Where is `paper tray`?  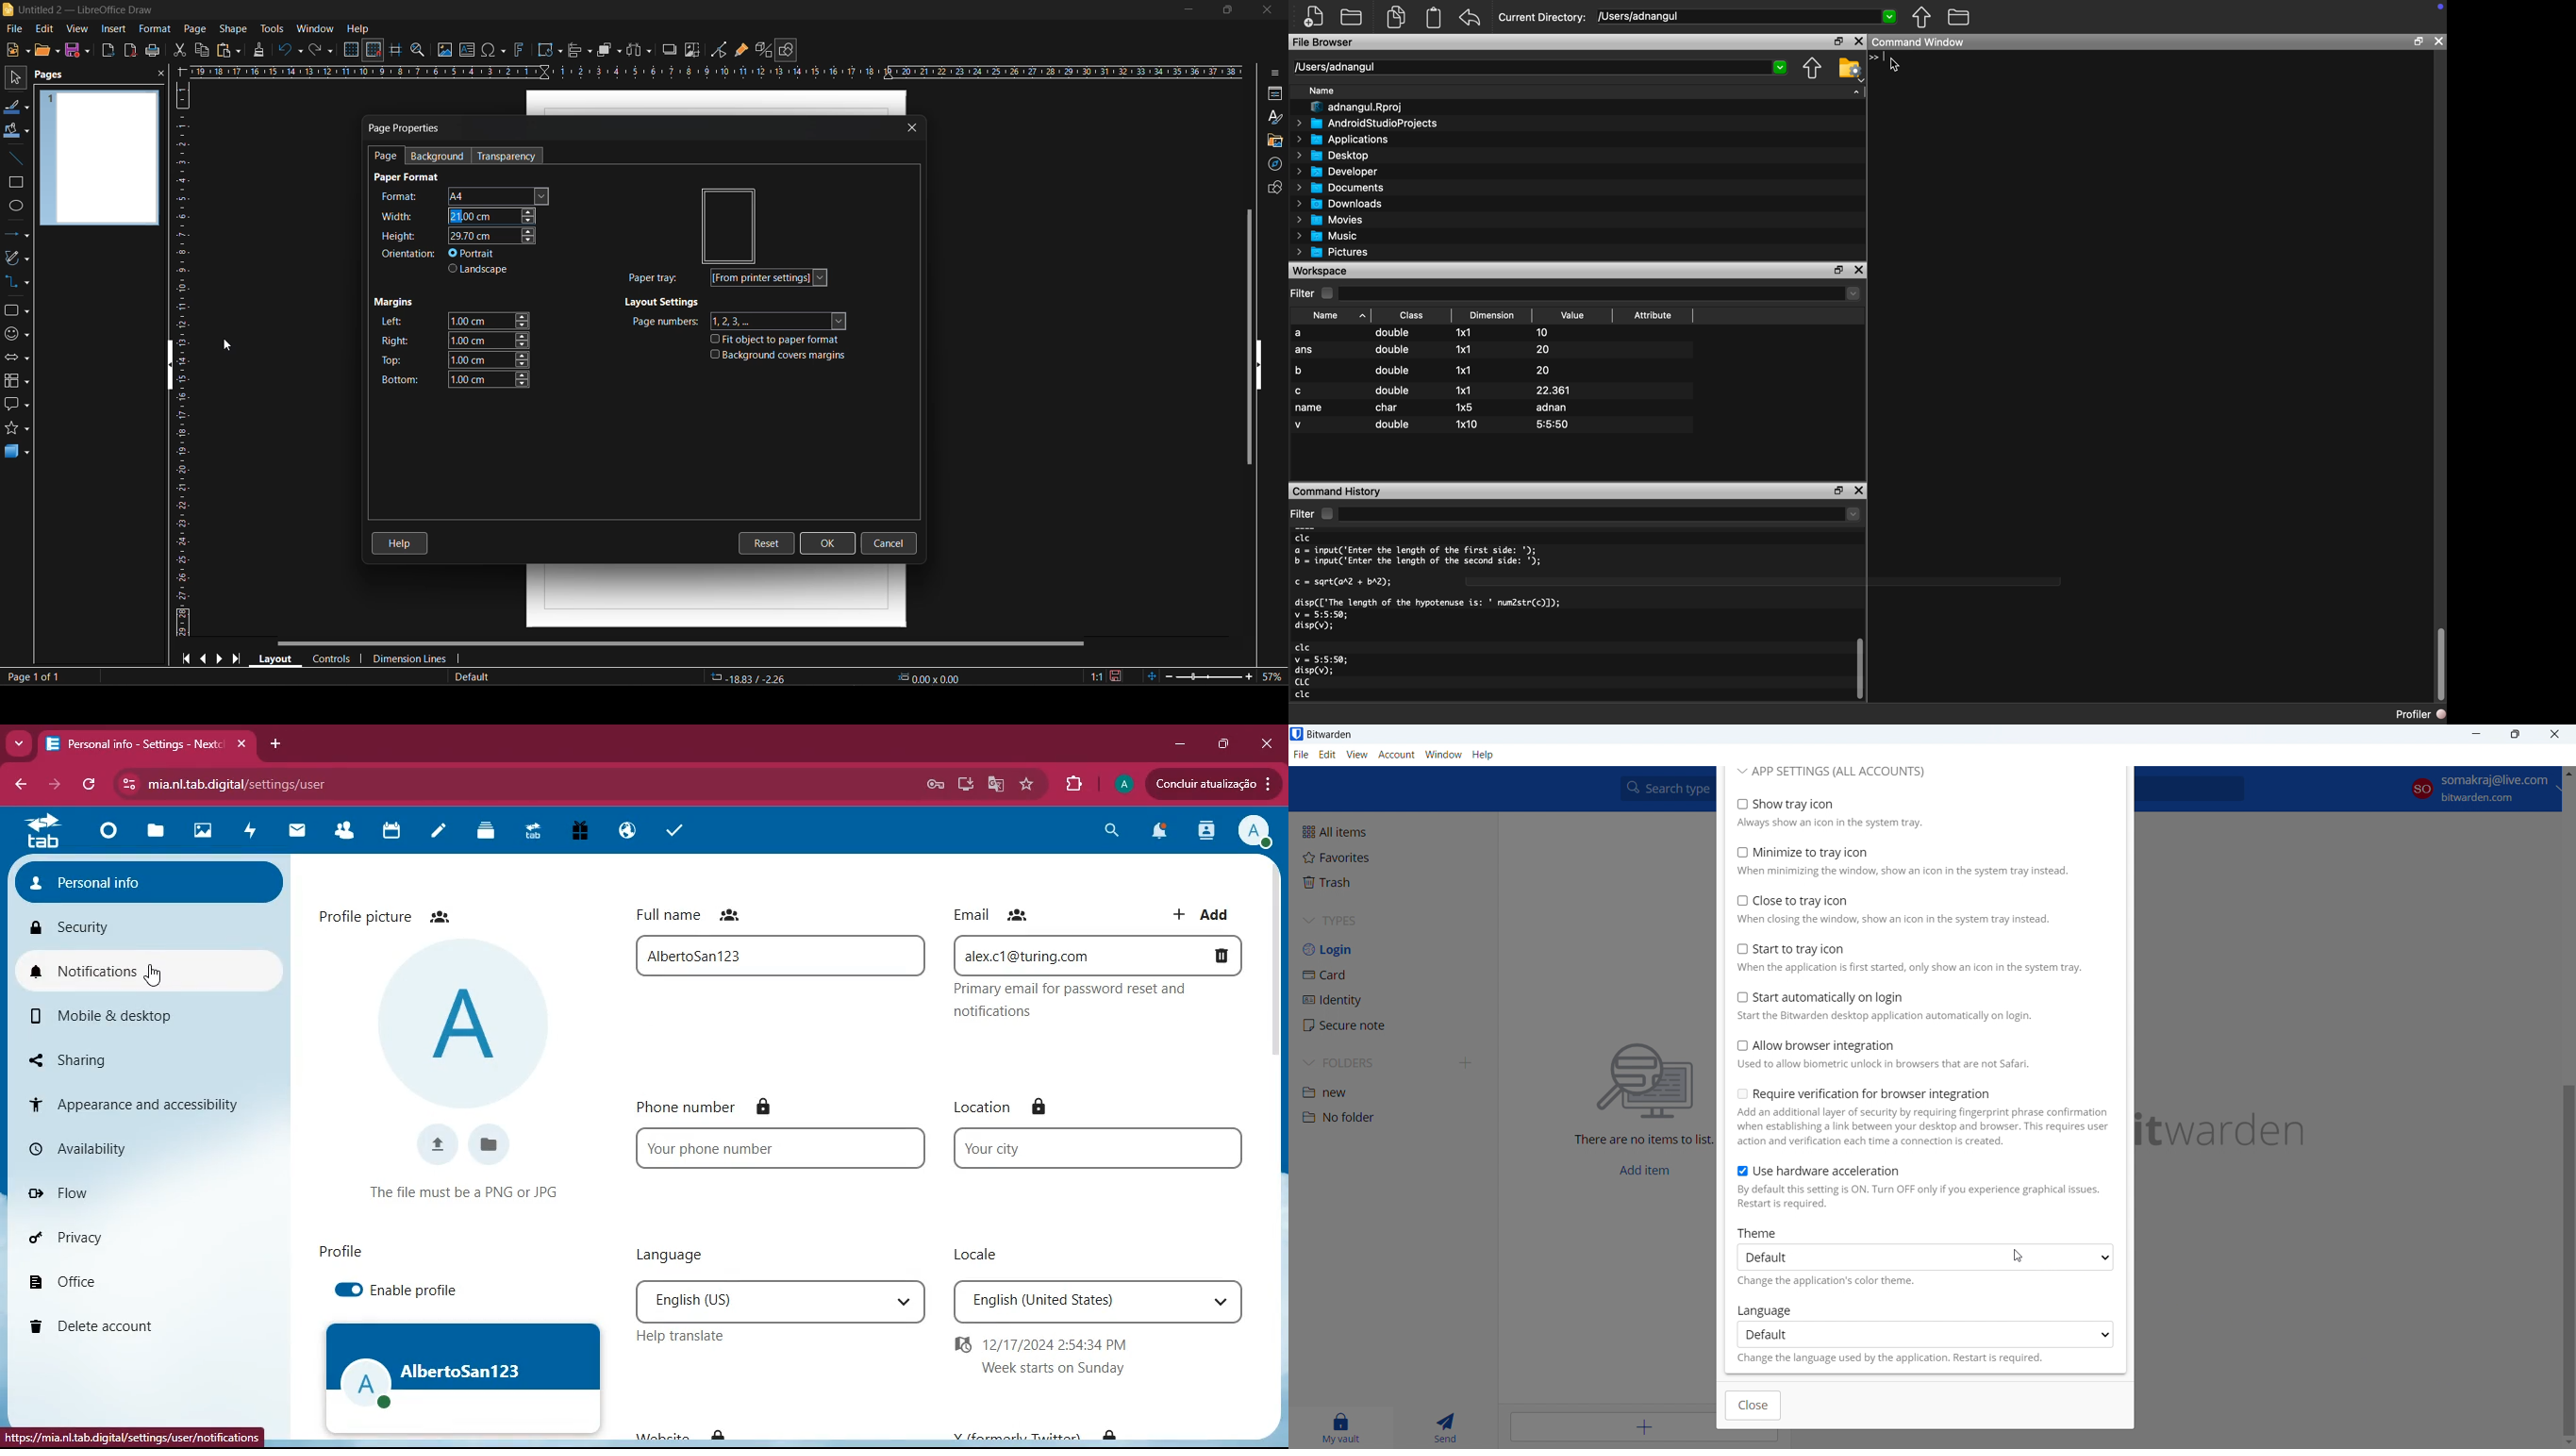
paper tray is located at coordinates (733, 279).